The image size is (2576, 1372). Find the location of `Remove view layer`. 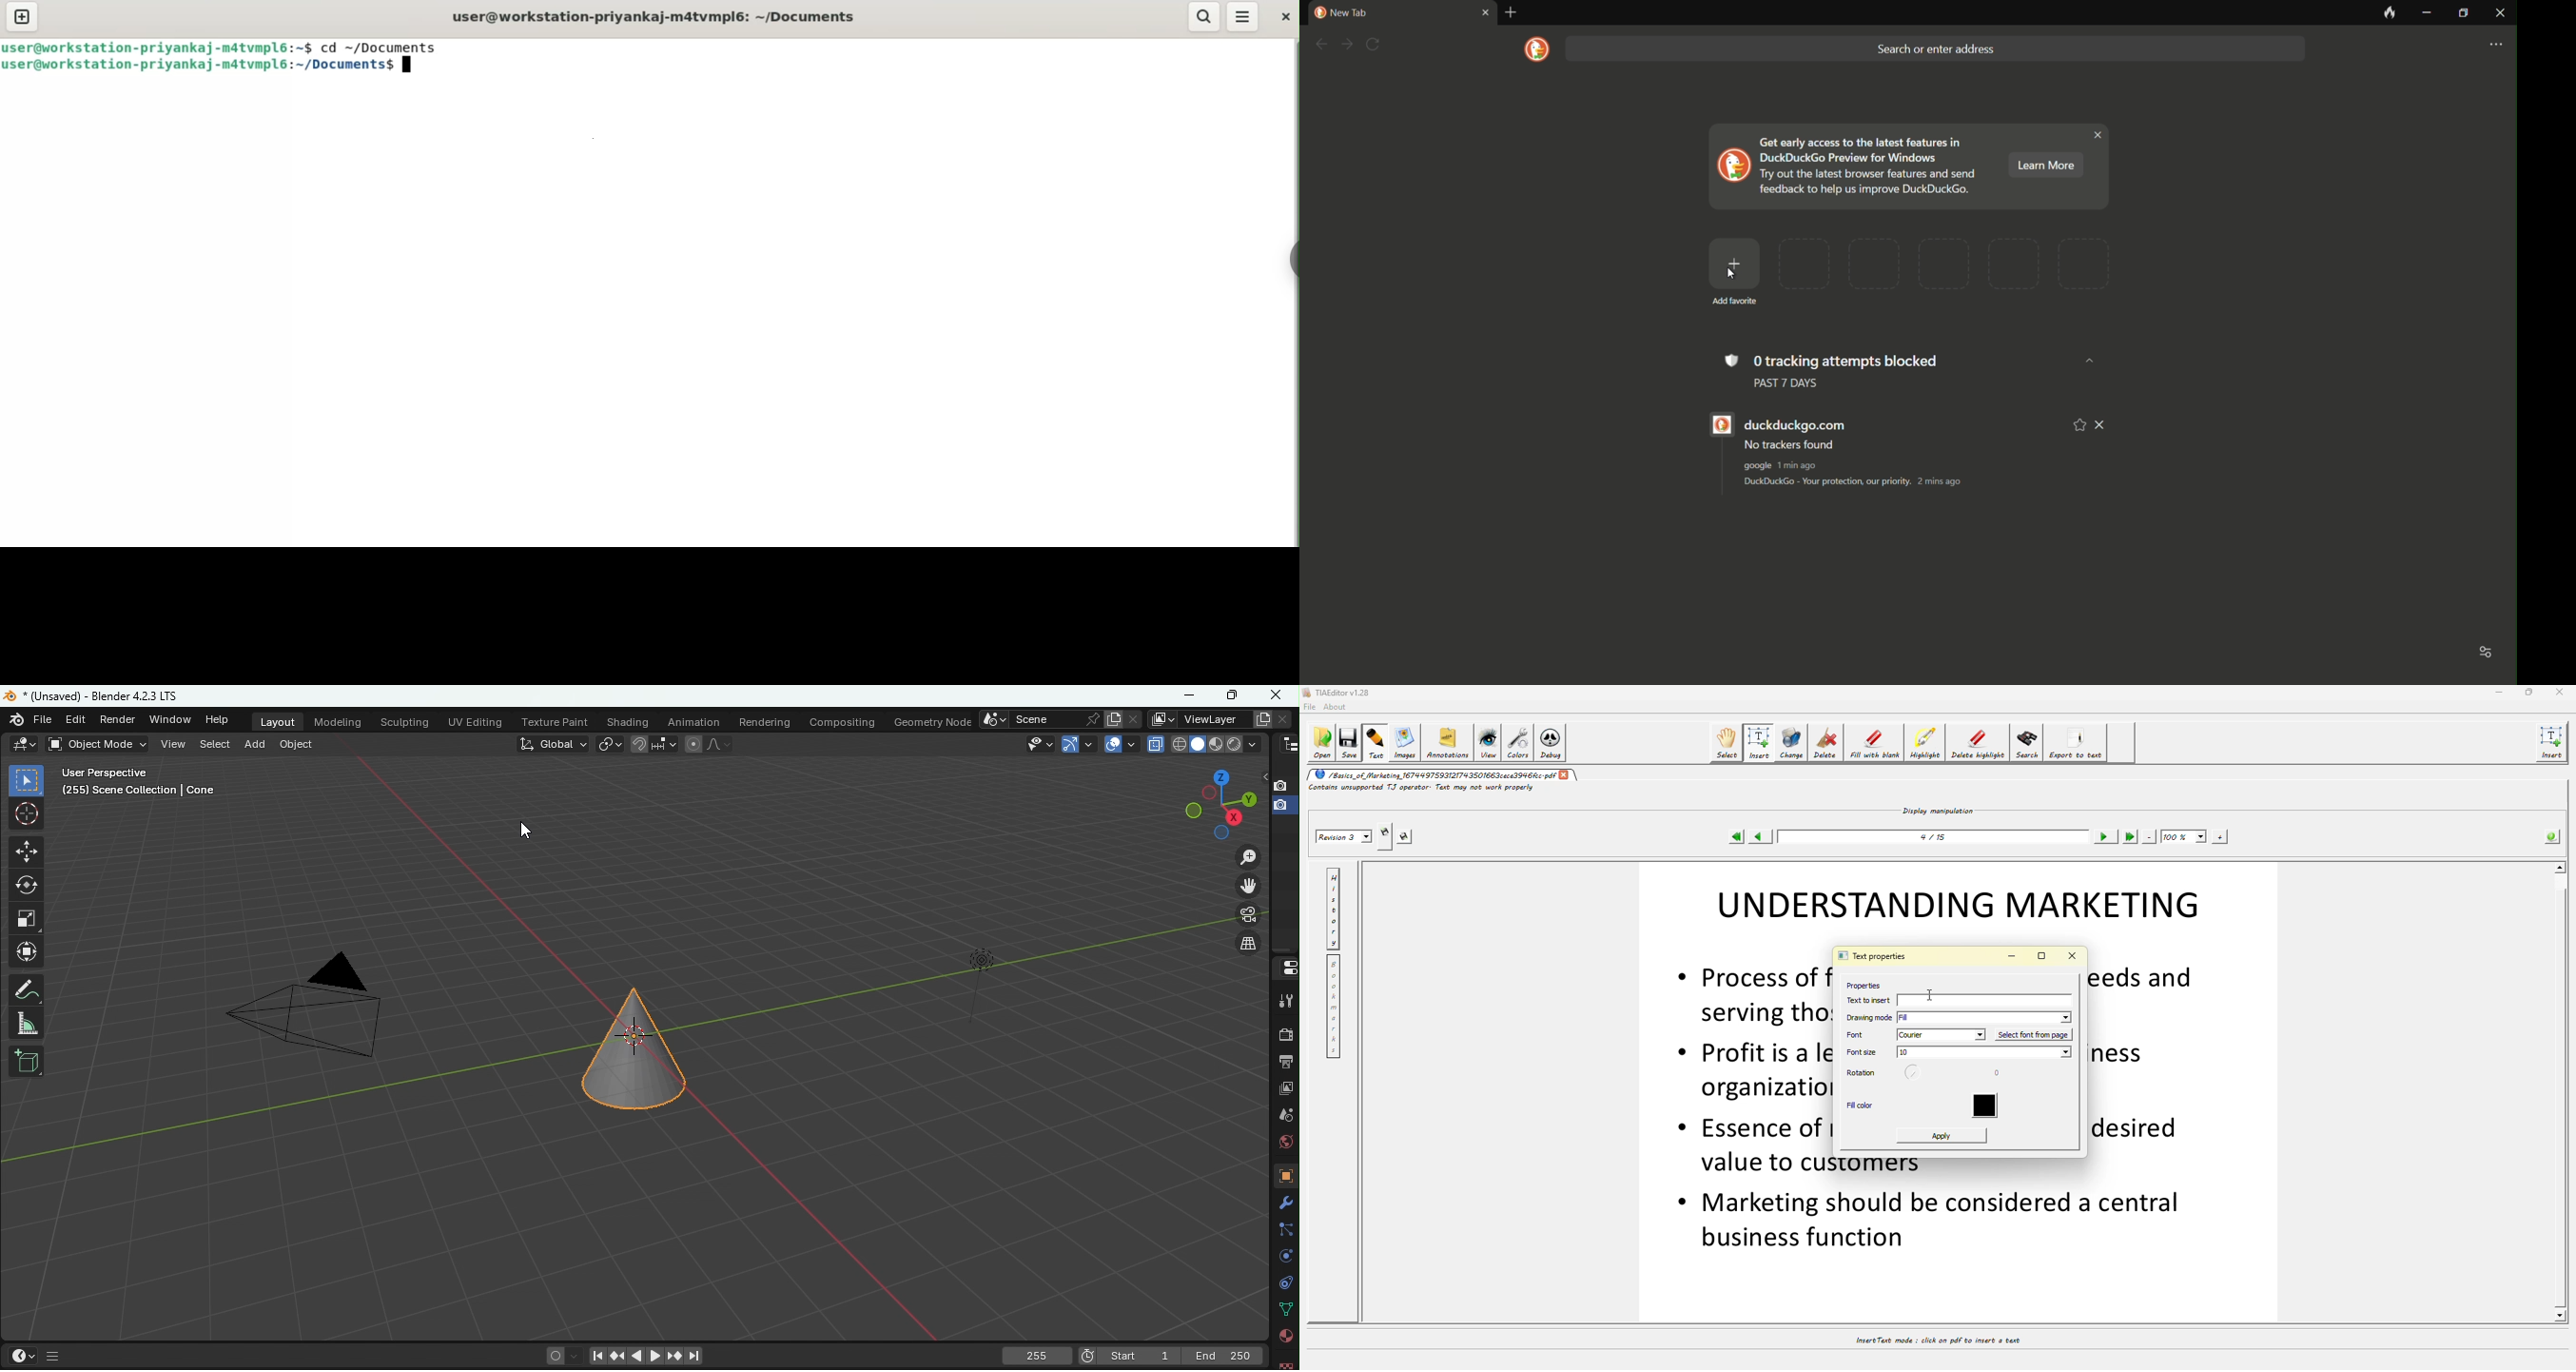

Remove view layer is located at coordinates (1282, 718).